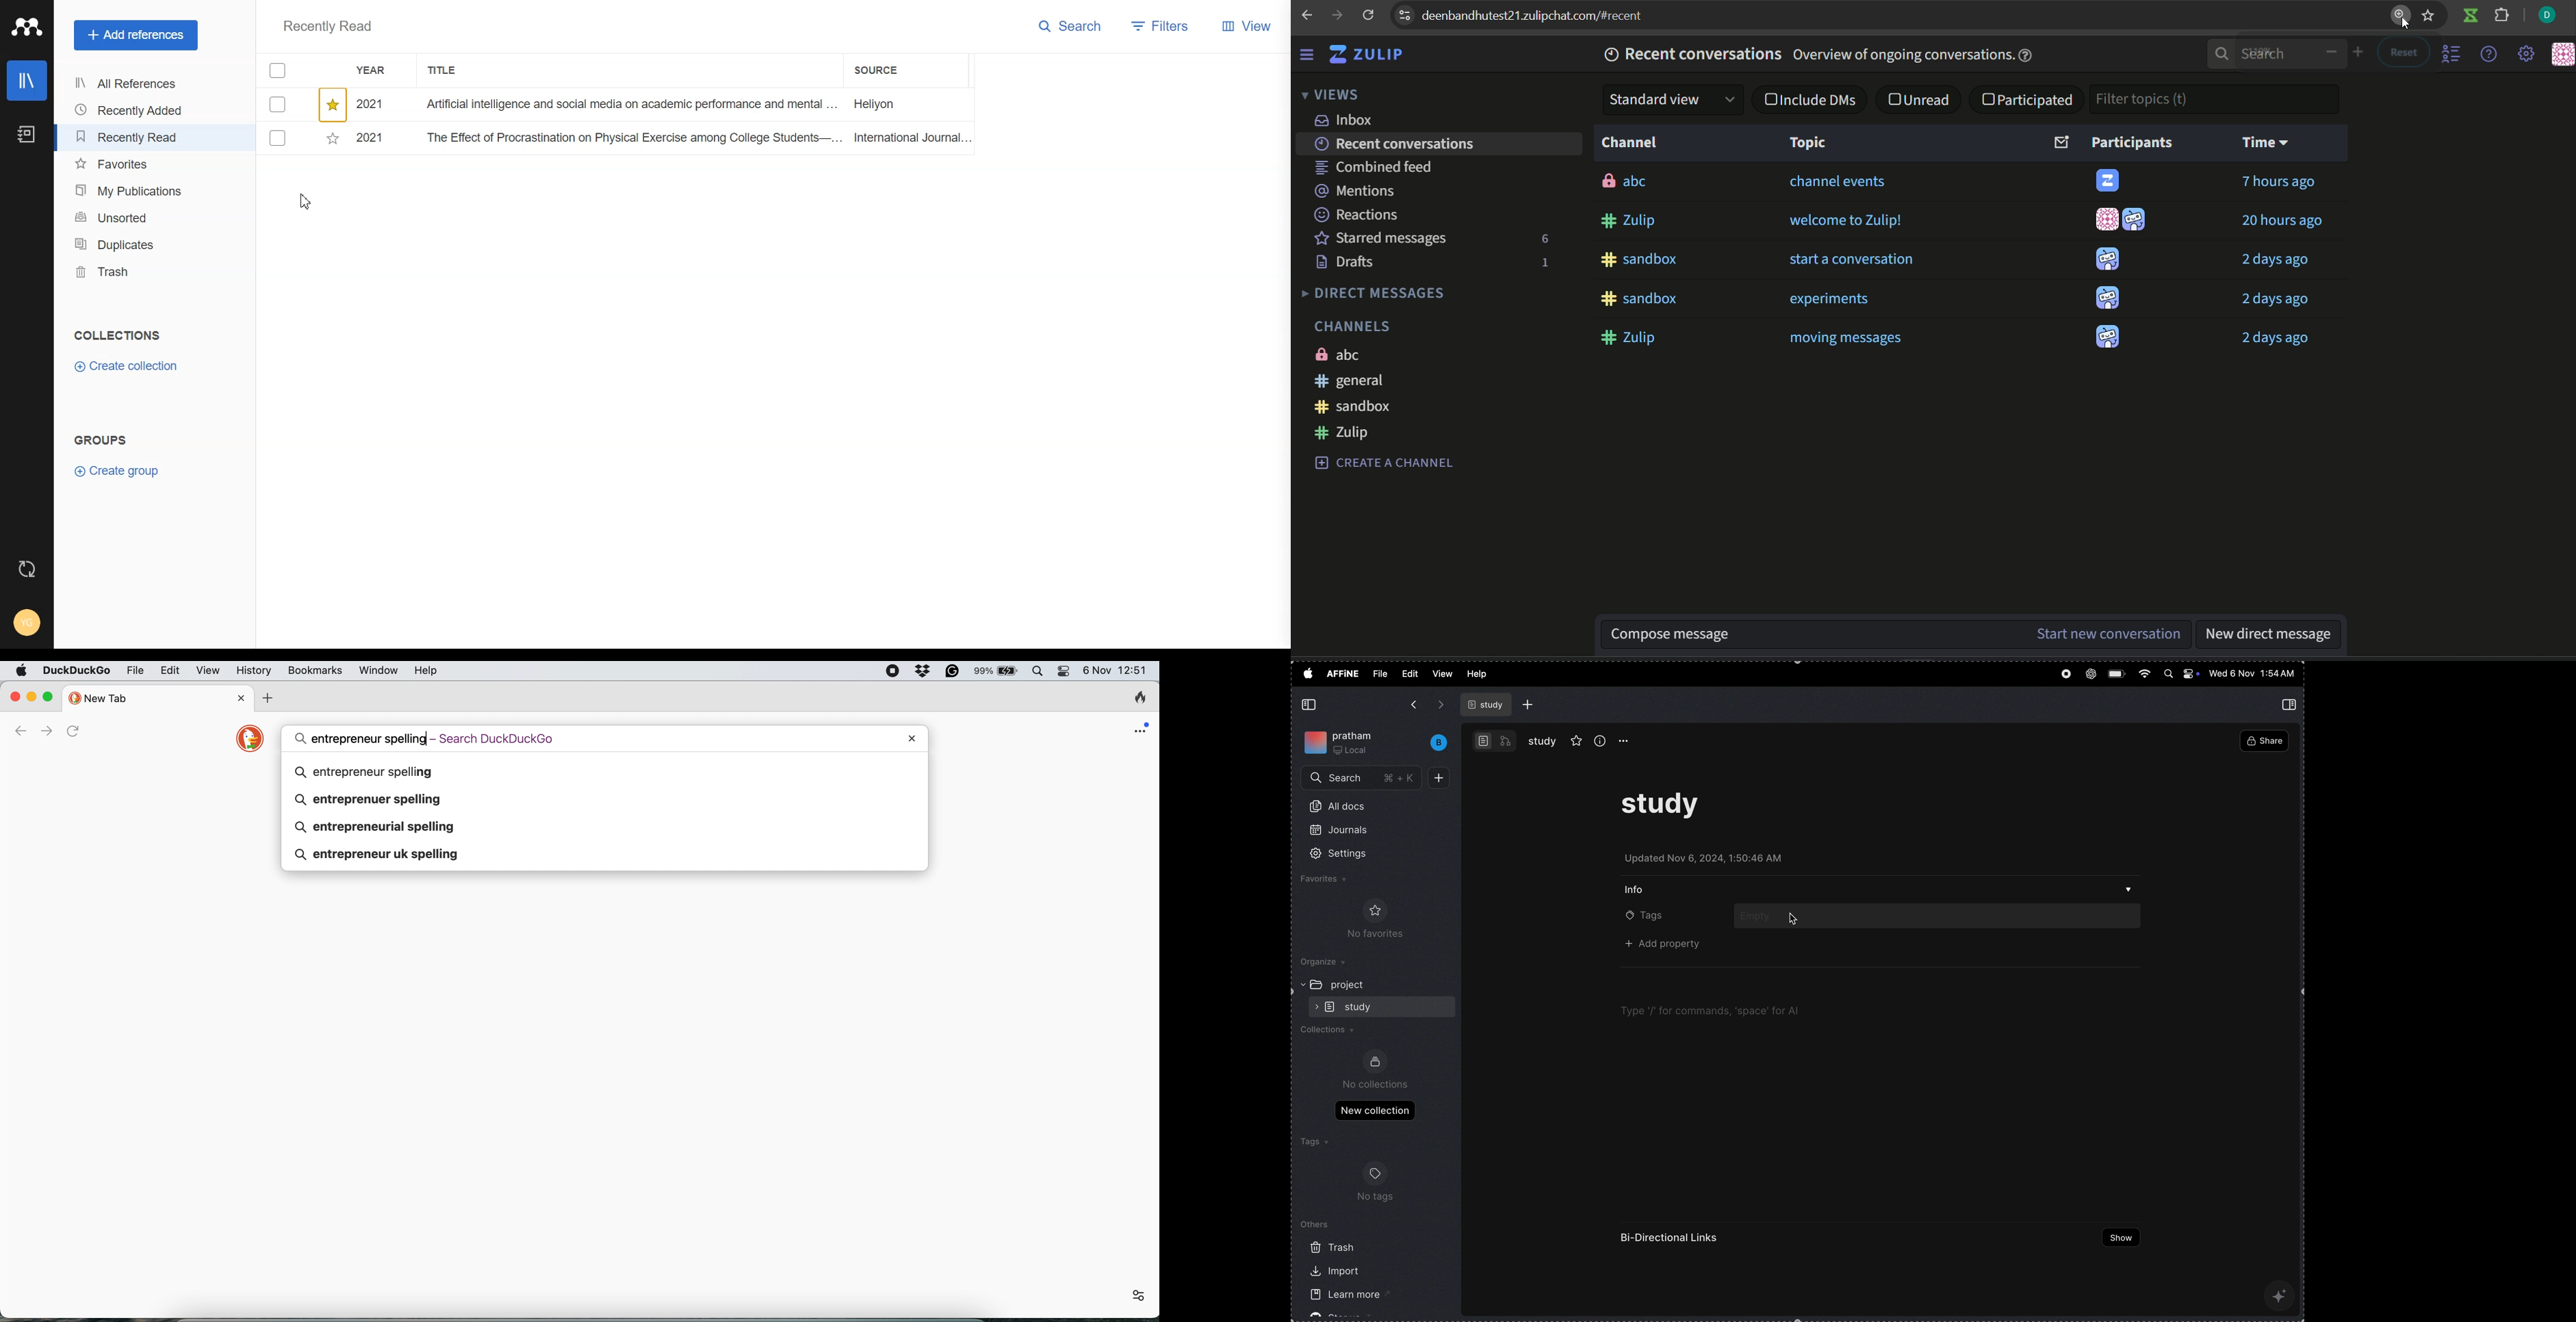 Image resolution: width=2576 pixels, height=1344 pixels. What do you see at coordinates (1481, 675) in the screenshot?
I see `help` at bounding box center [1481, 675].